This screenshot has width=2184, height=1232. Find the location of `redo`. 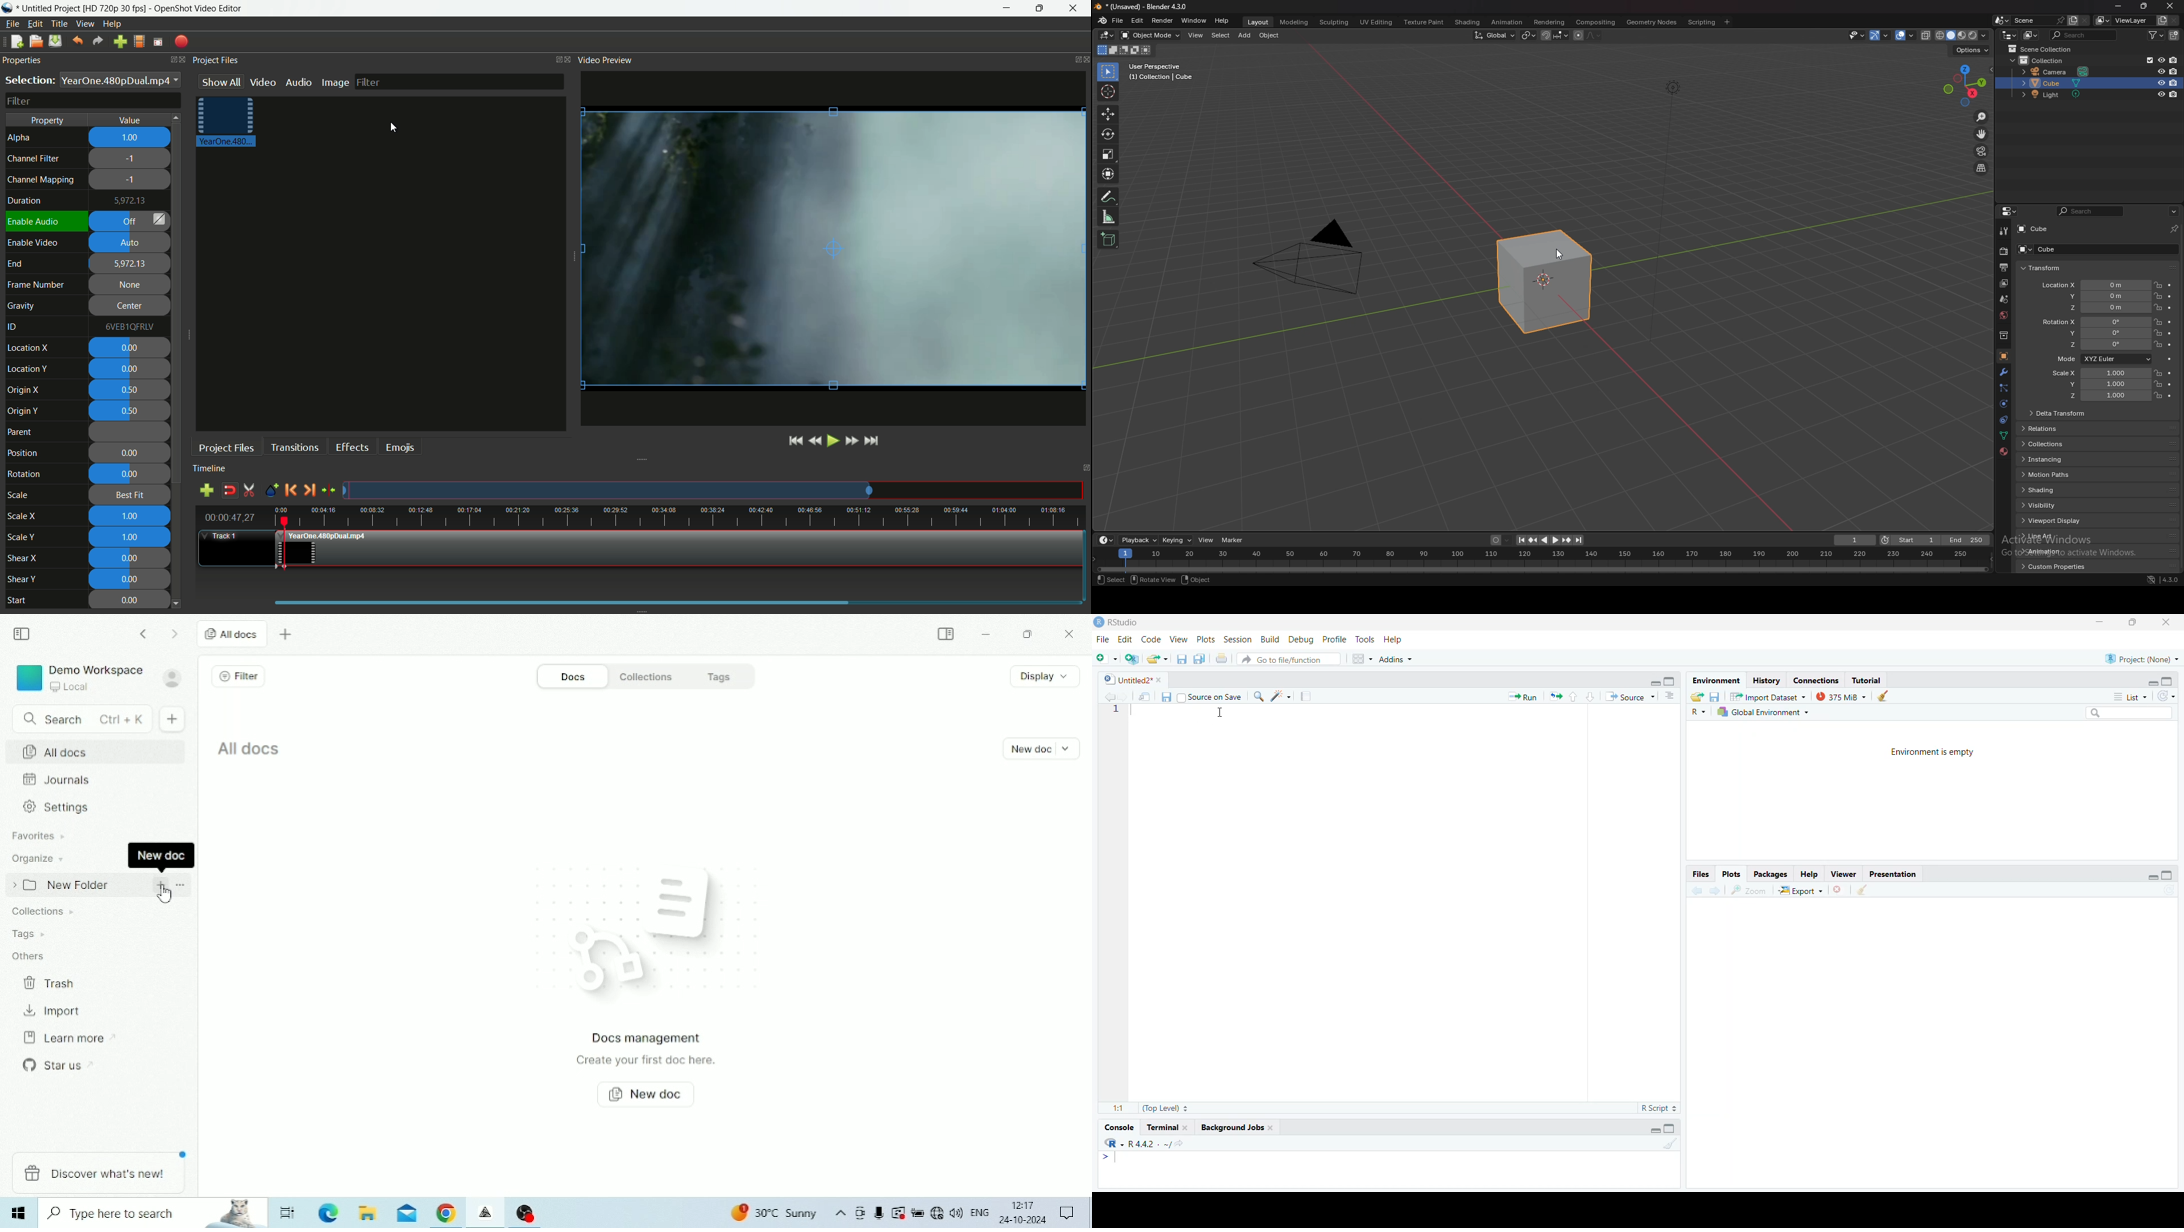

redo is located at coordinates (98, 42).